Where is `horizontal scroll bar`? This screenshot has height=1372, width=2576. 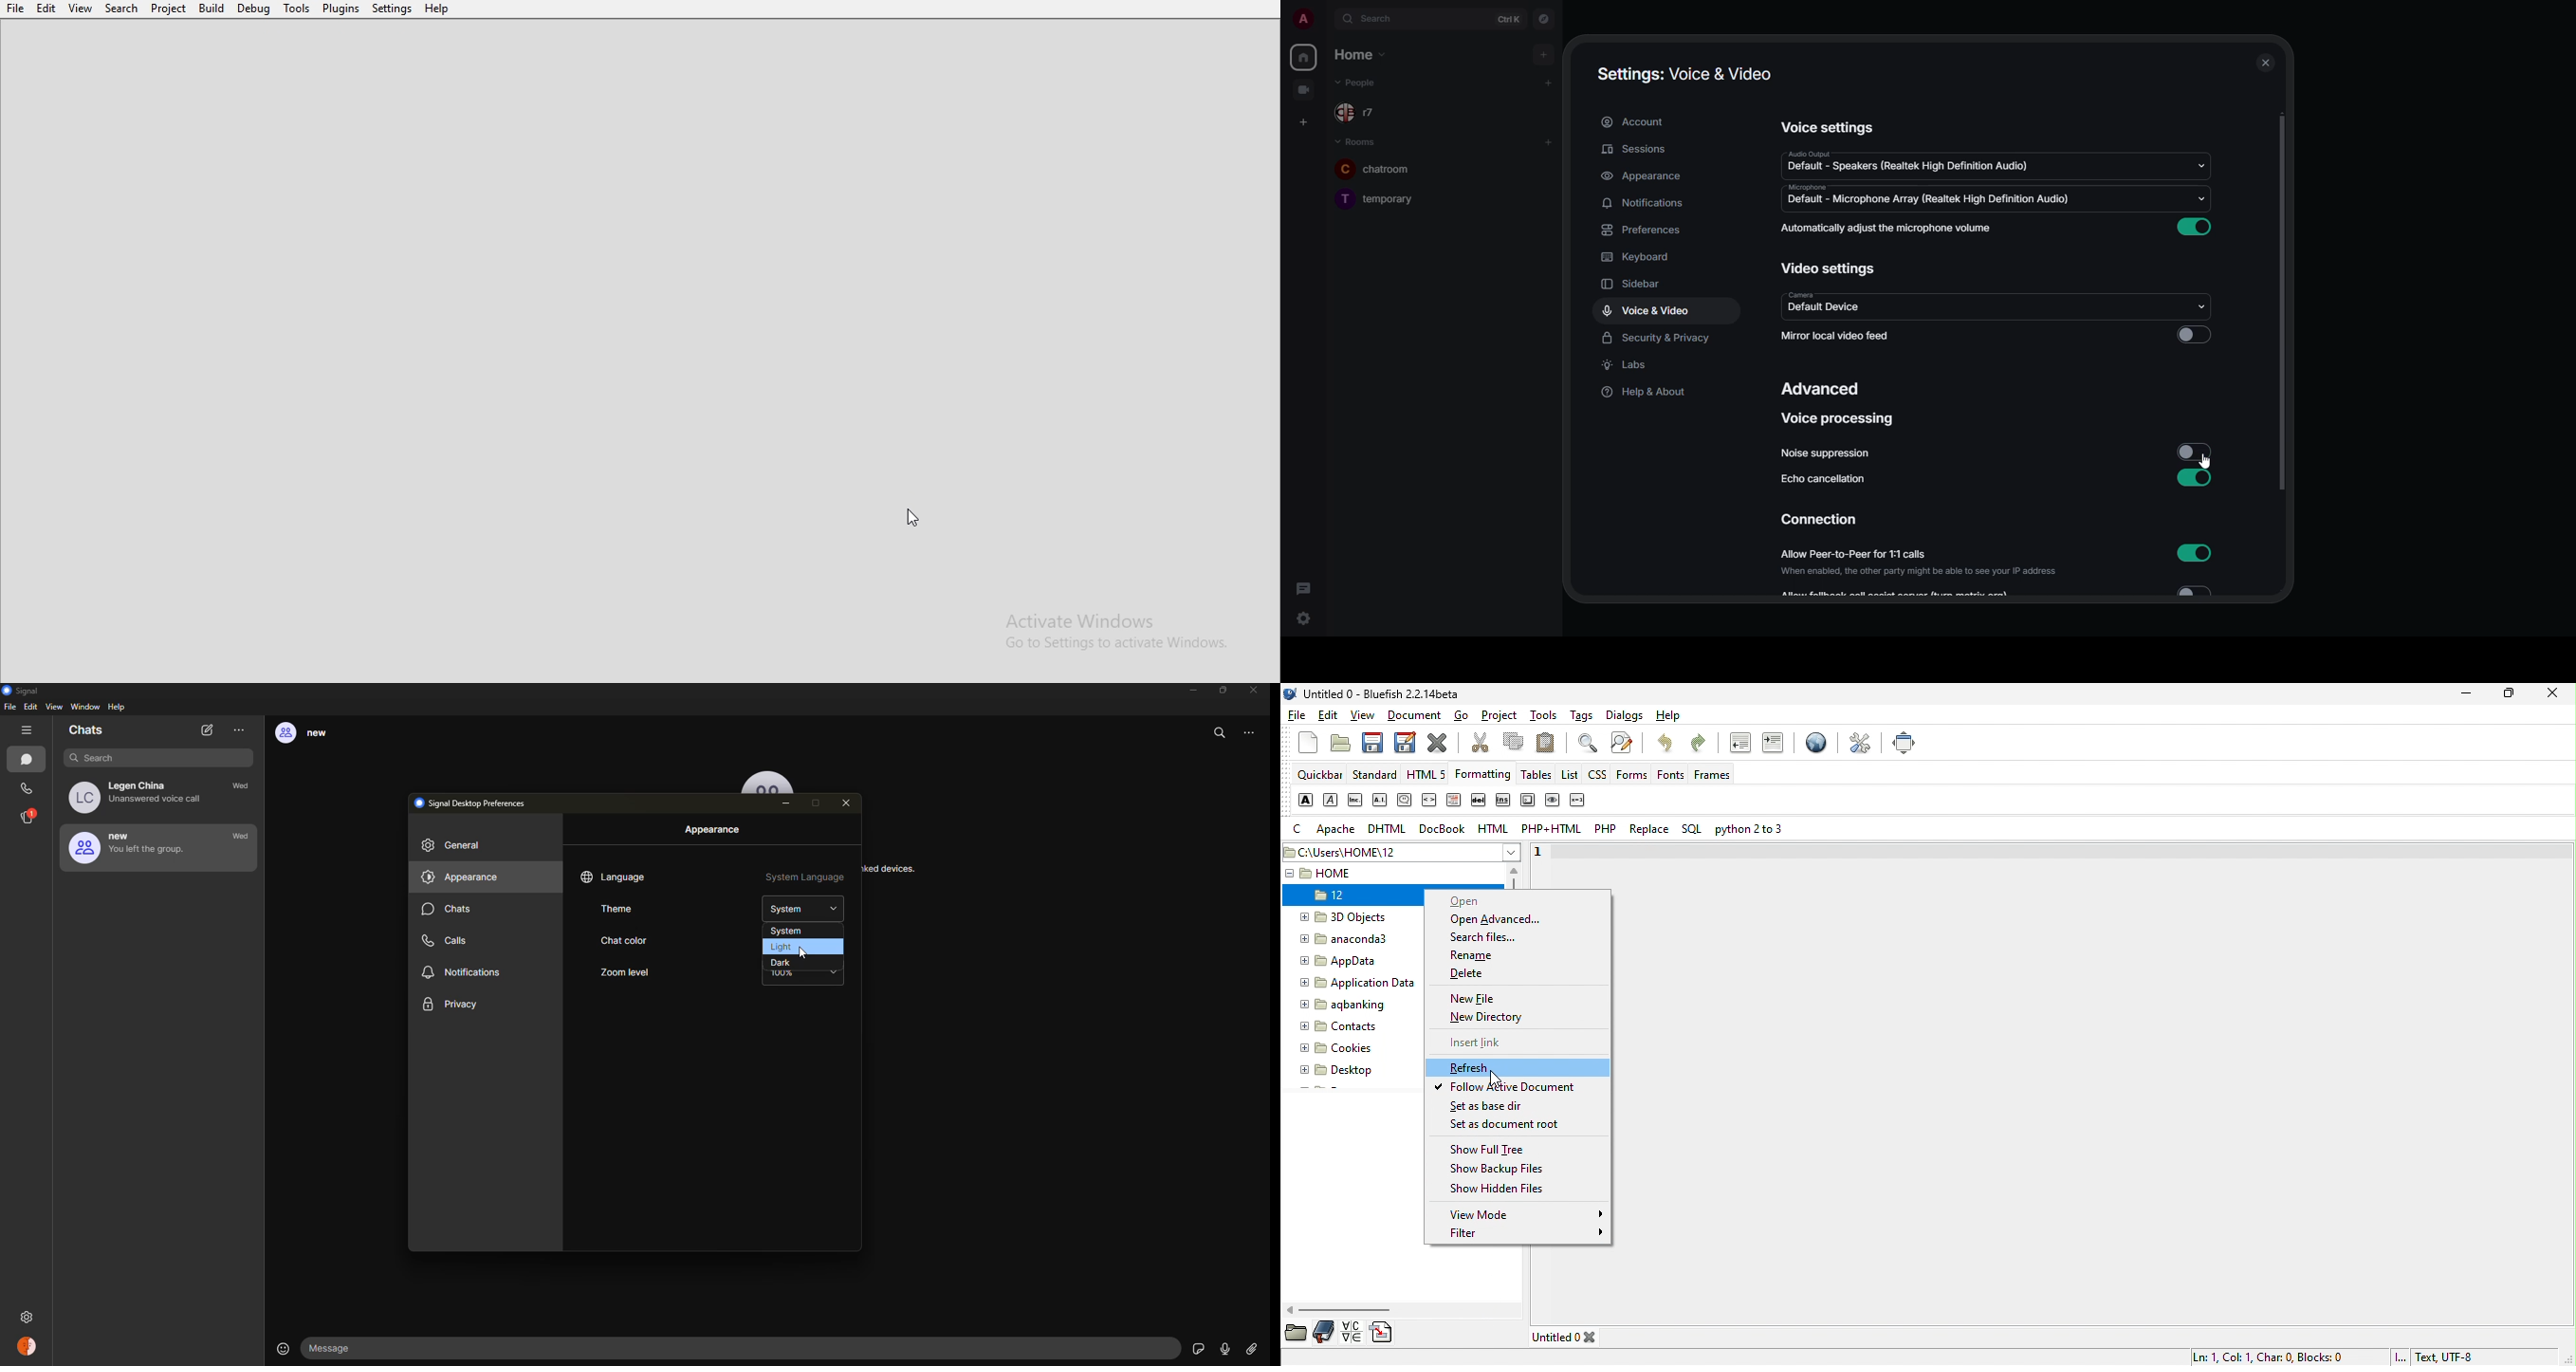
horizontal scroll bar is located at coordinates (1338, 1310).